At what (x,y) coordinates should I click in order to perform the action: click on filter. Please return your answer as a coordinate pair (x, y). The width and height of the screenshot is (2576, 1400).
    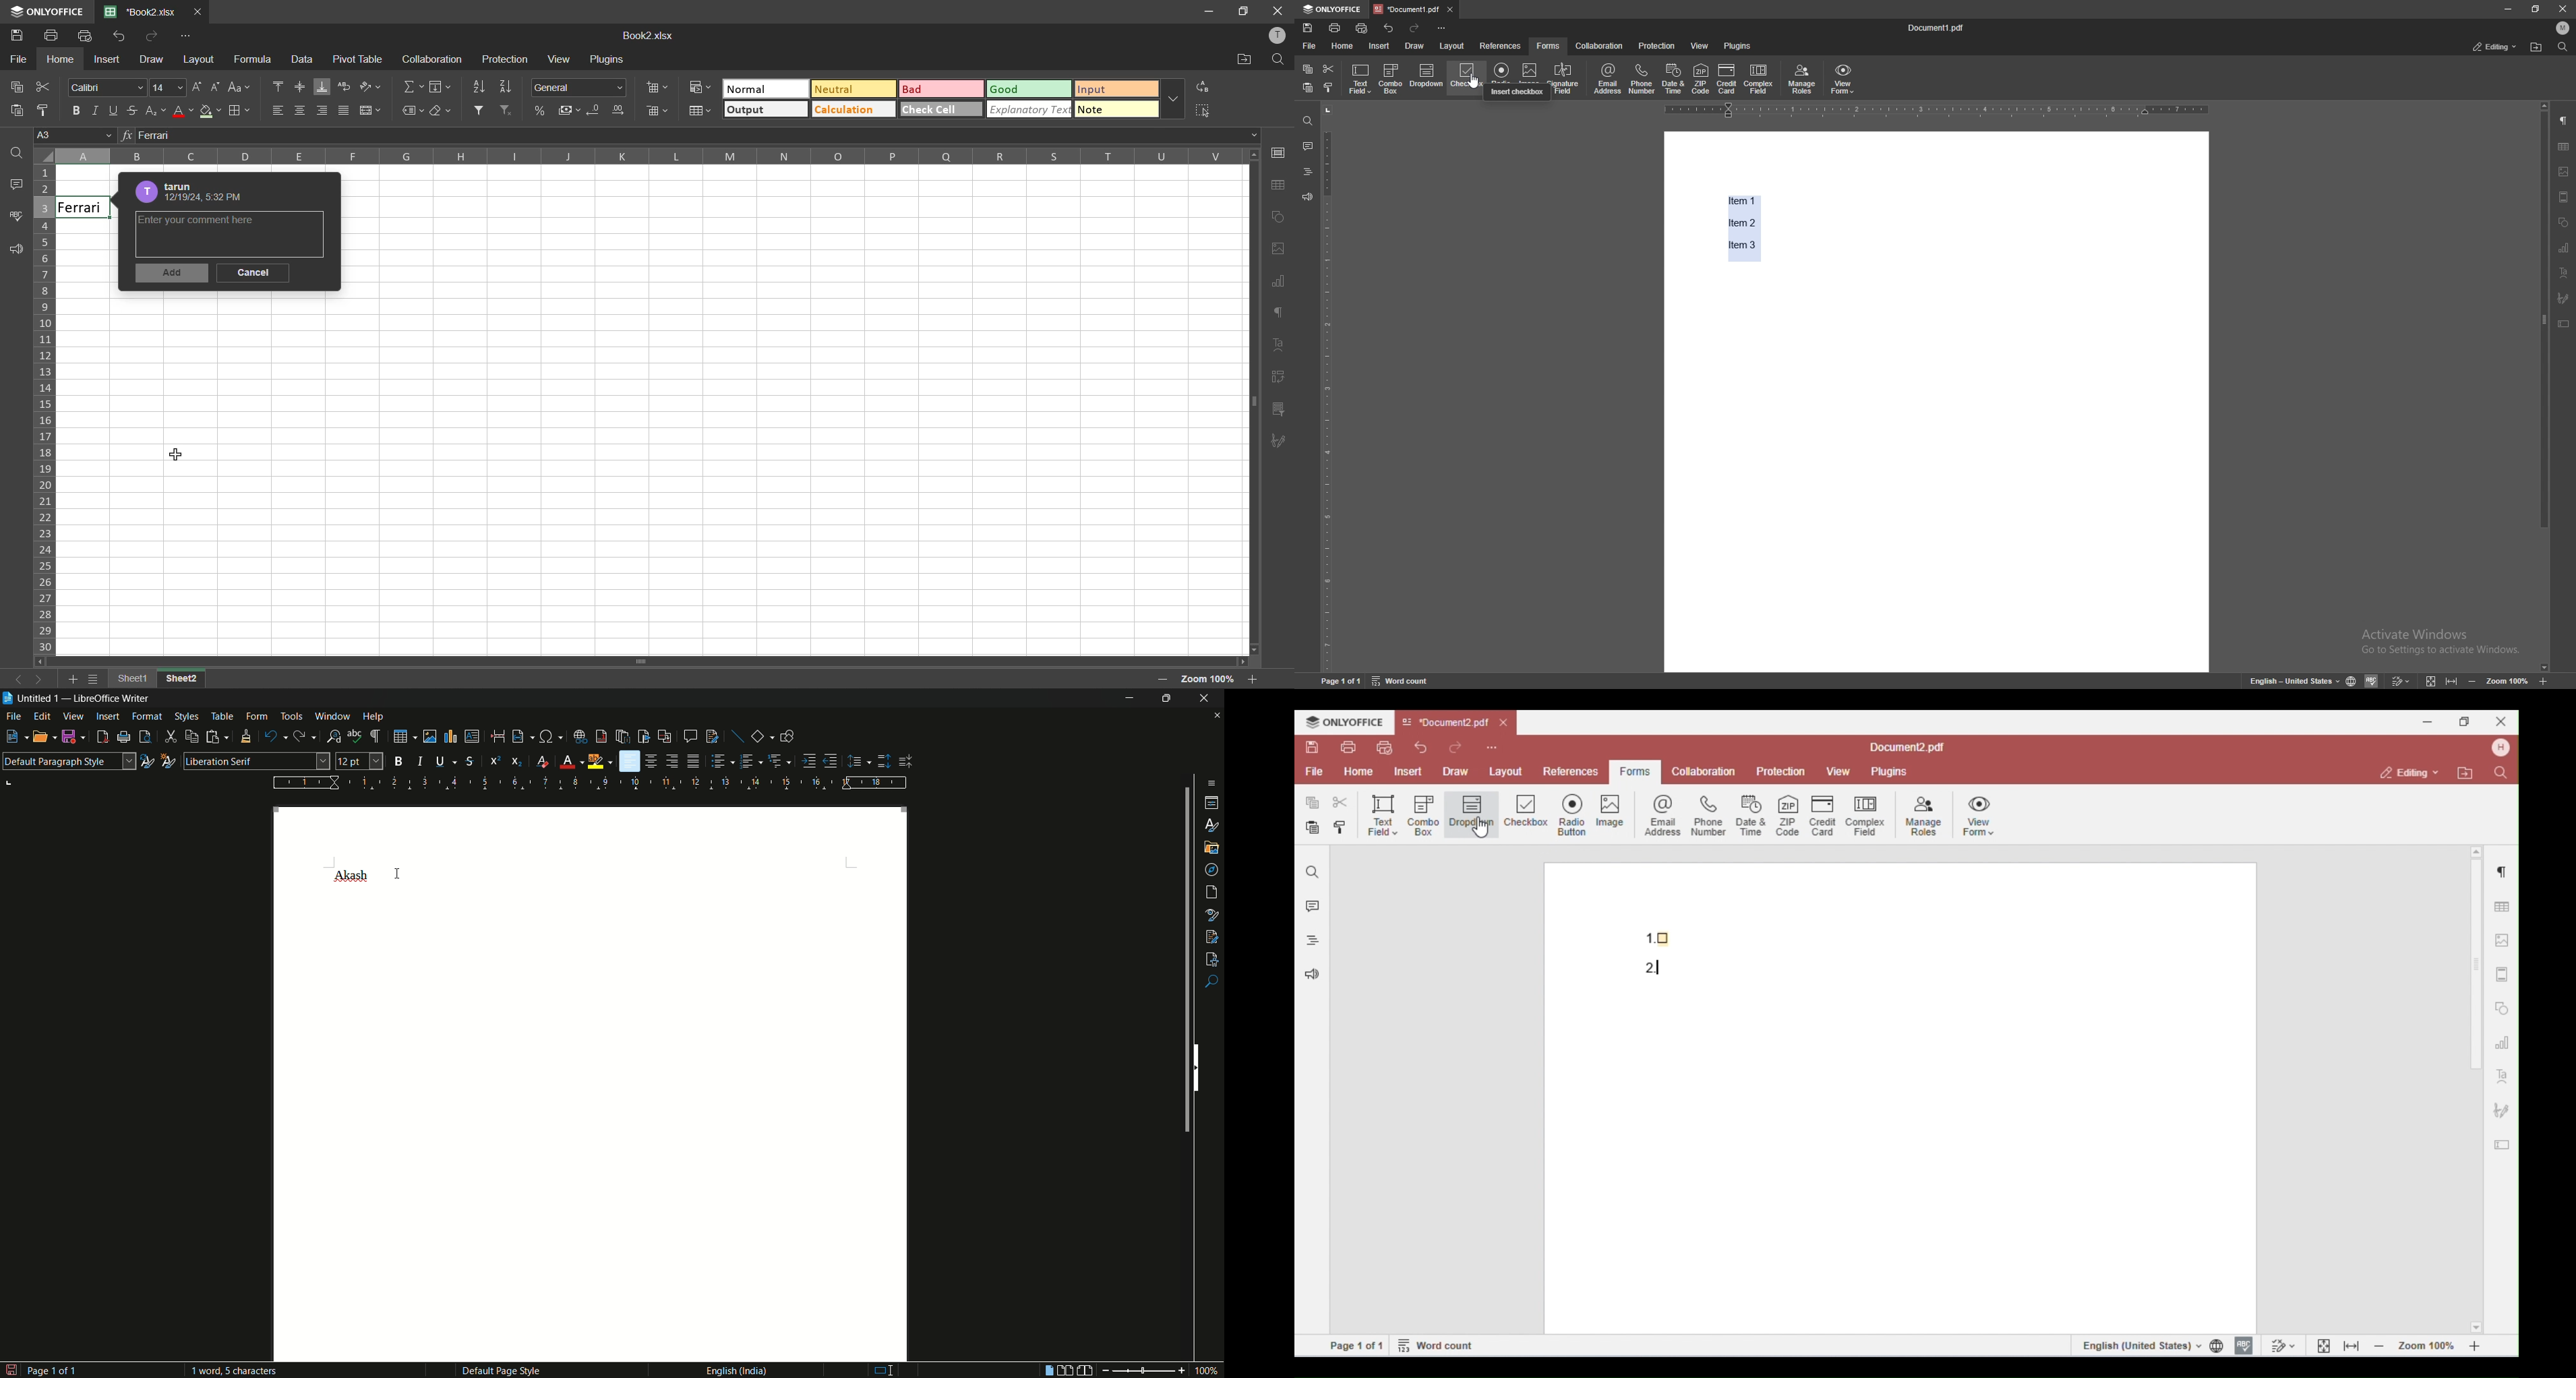
    Looking at the image, I should click on (479, 110).